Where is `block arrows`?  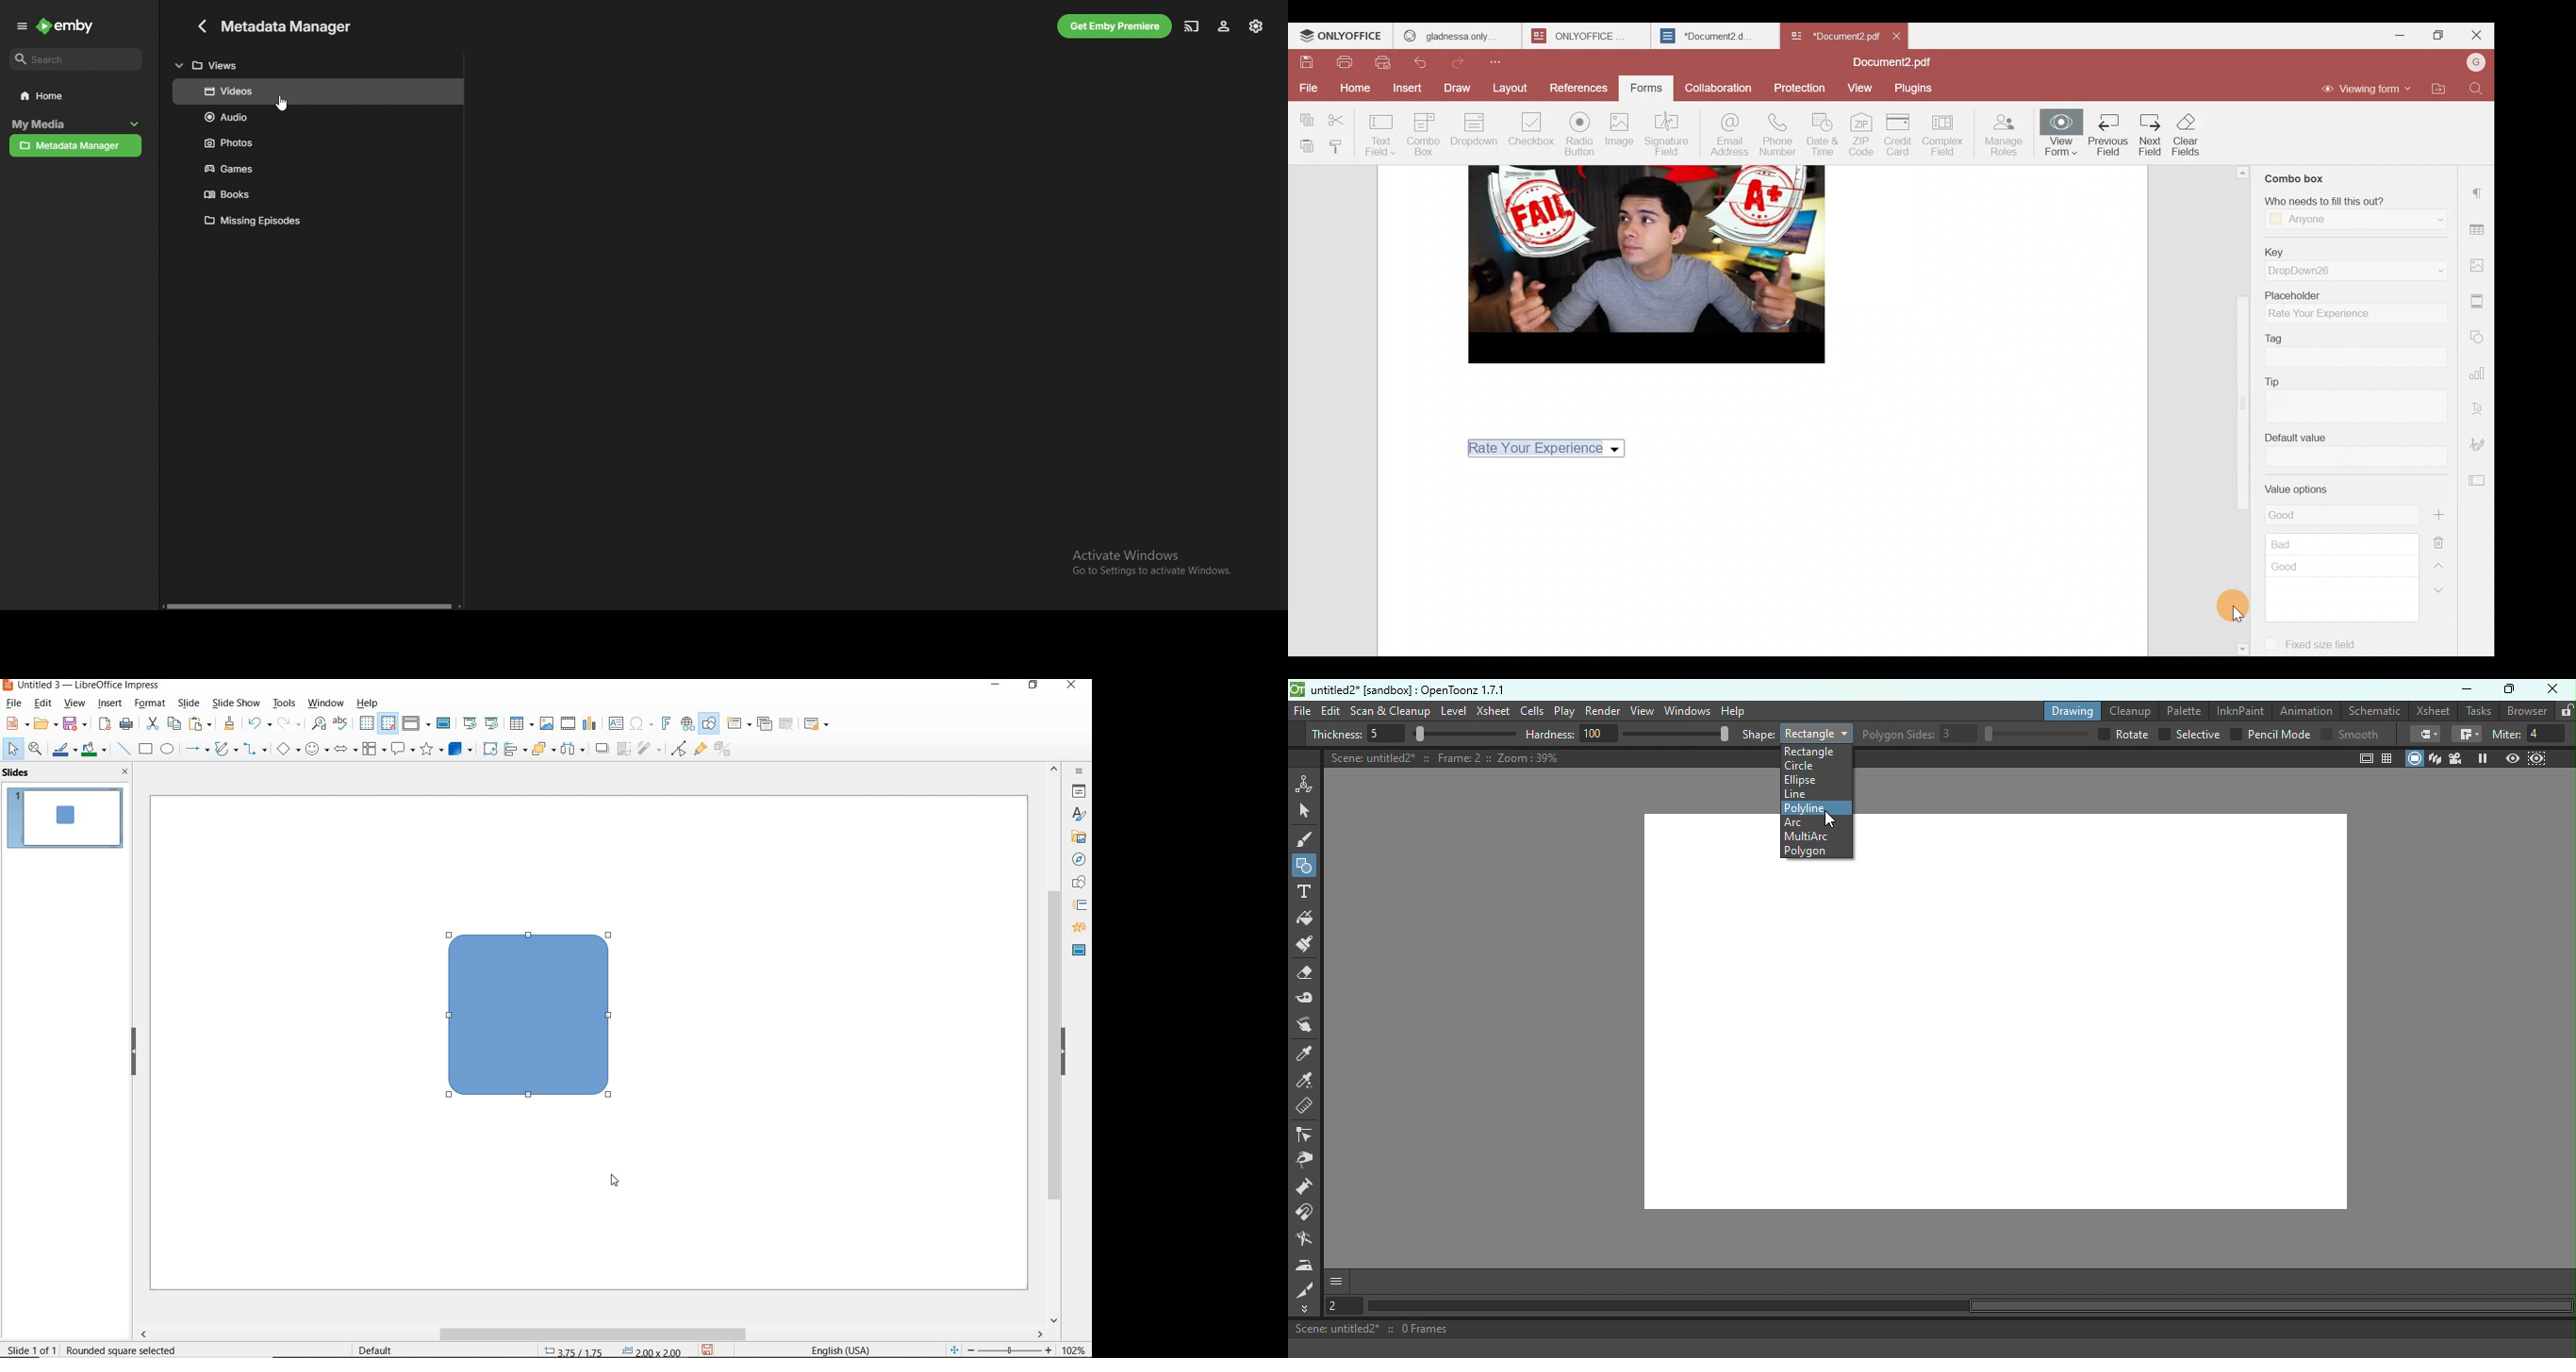
block arrows is located at coordinates (346, 751).